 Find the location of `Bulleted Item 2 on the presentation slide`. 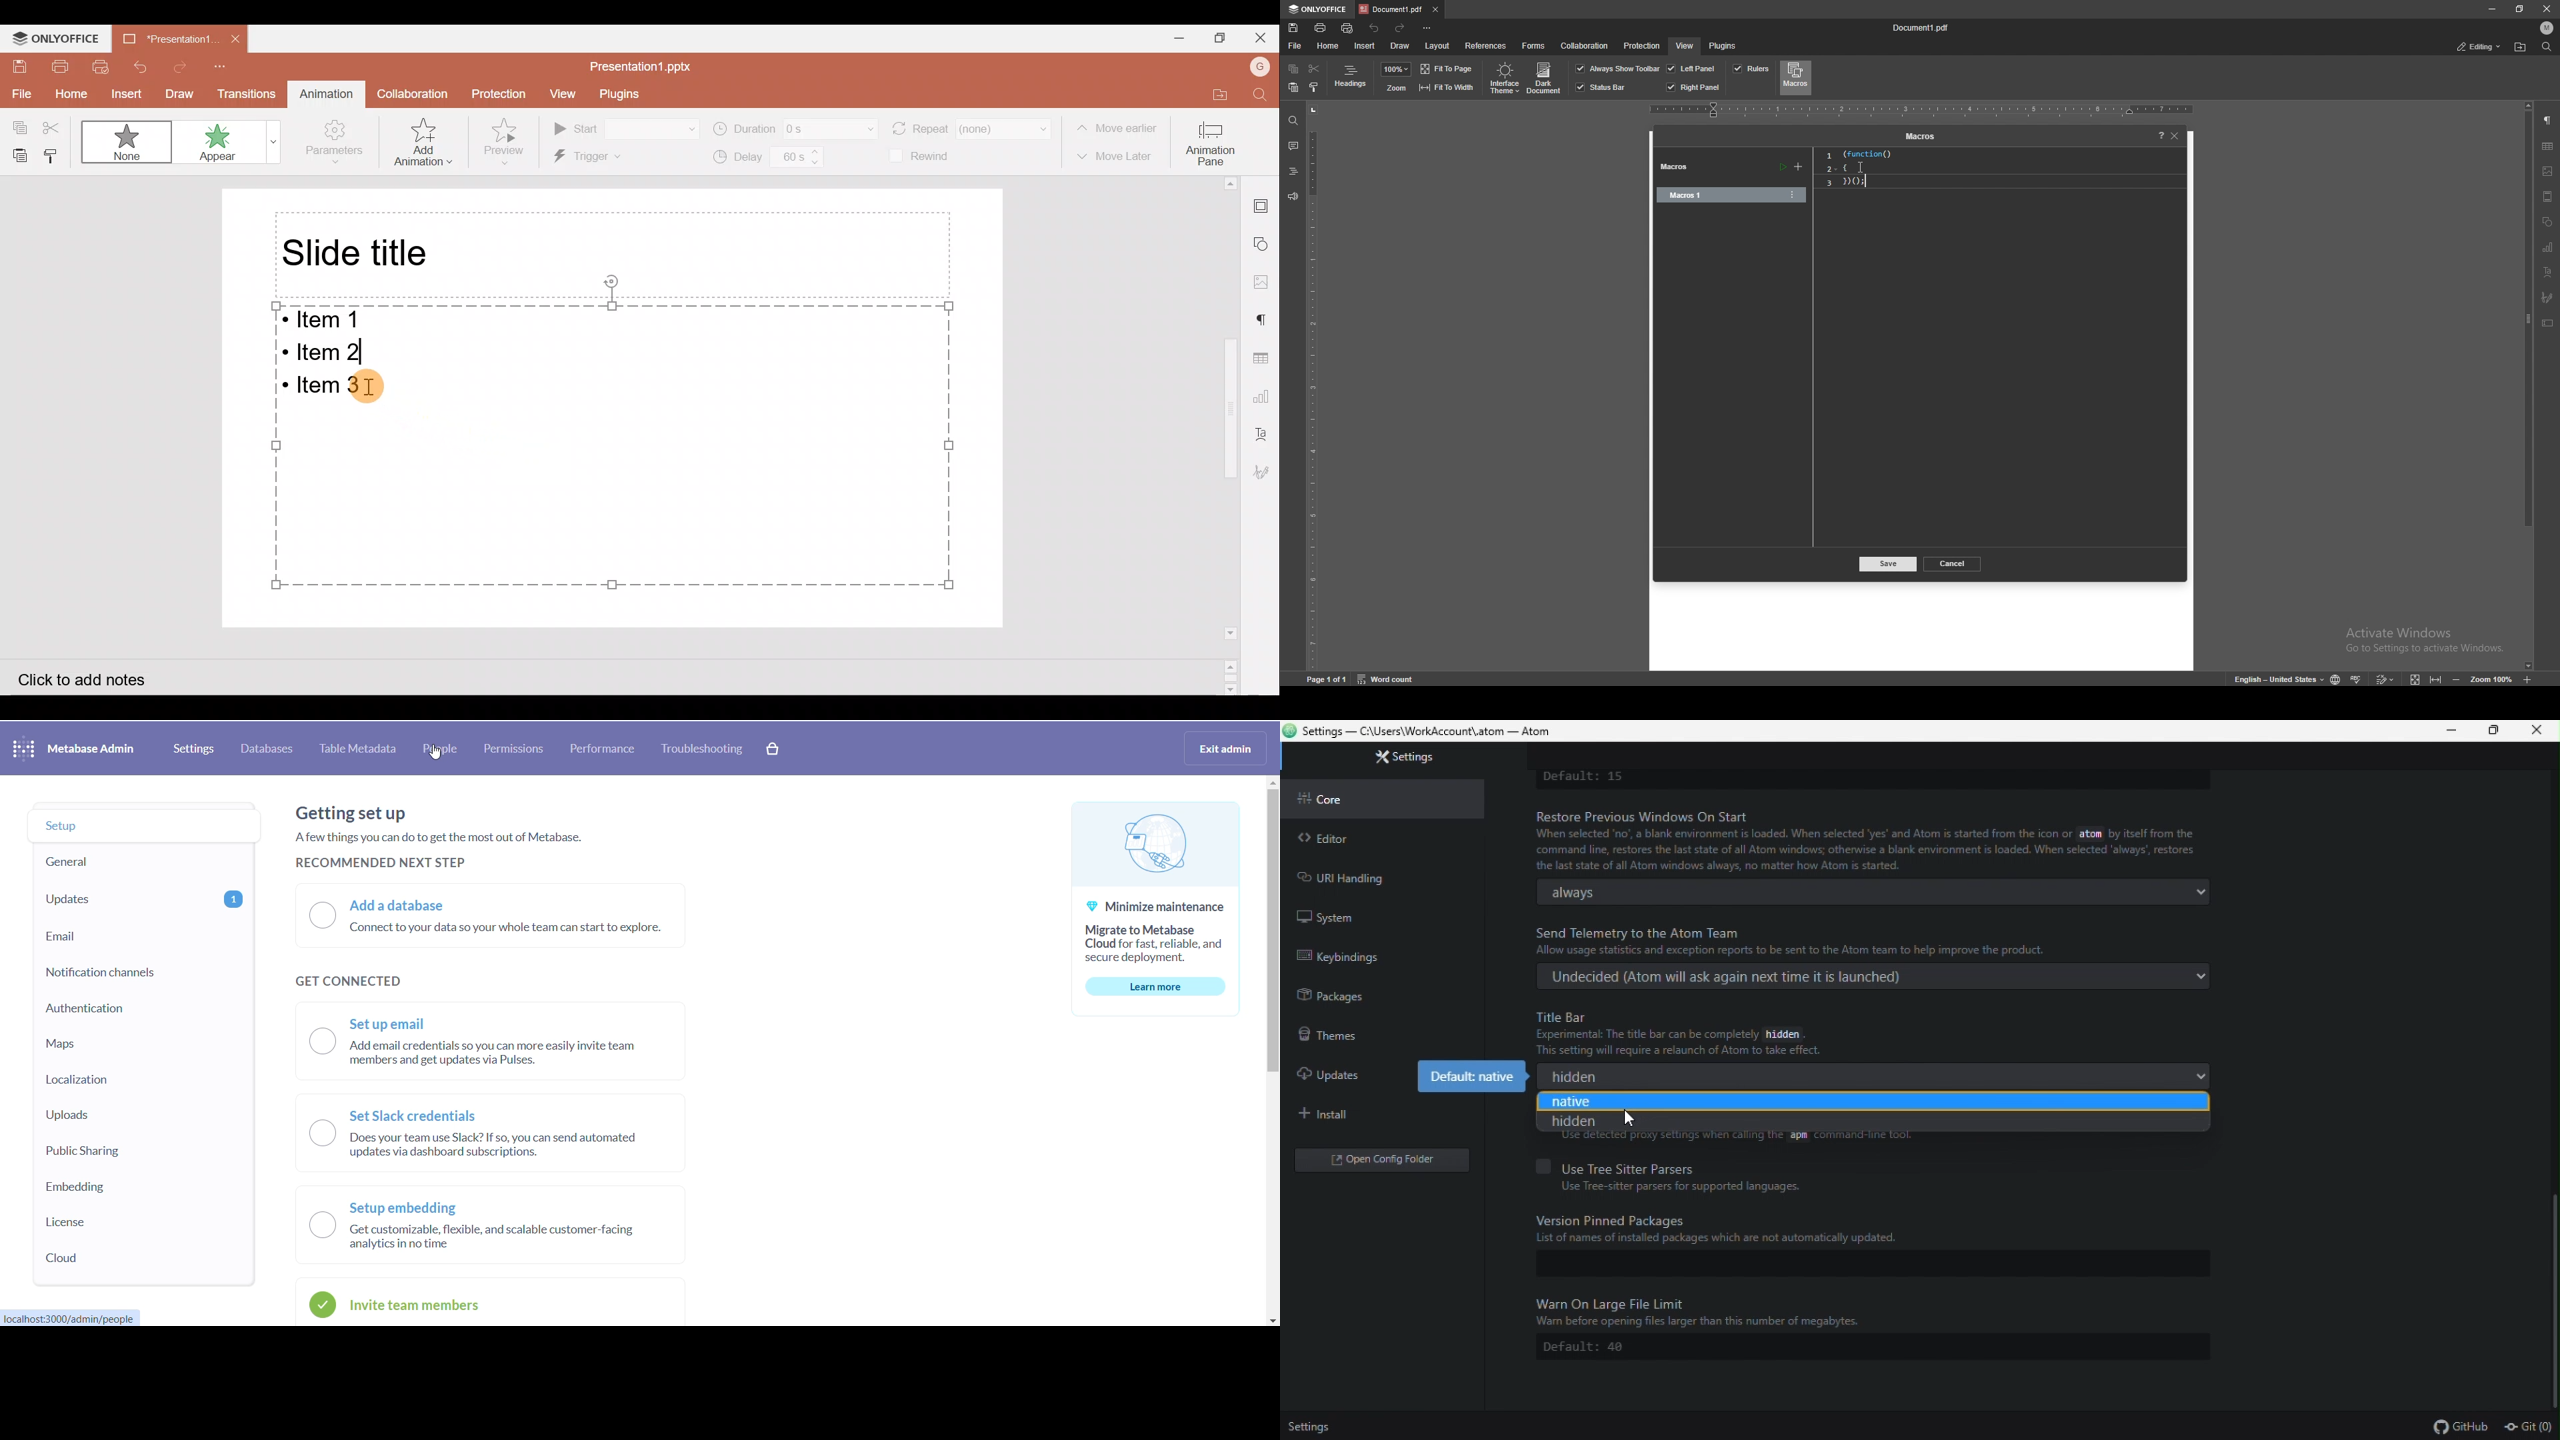

Bulleted Item 2 on the presentation slide is located at coordinates (329, 350).